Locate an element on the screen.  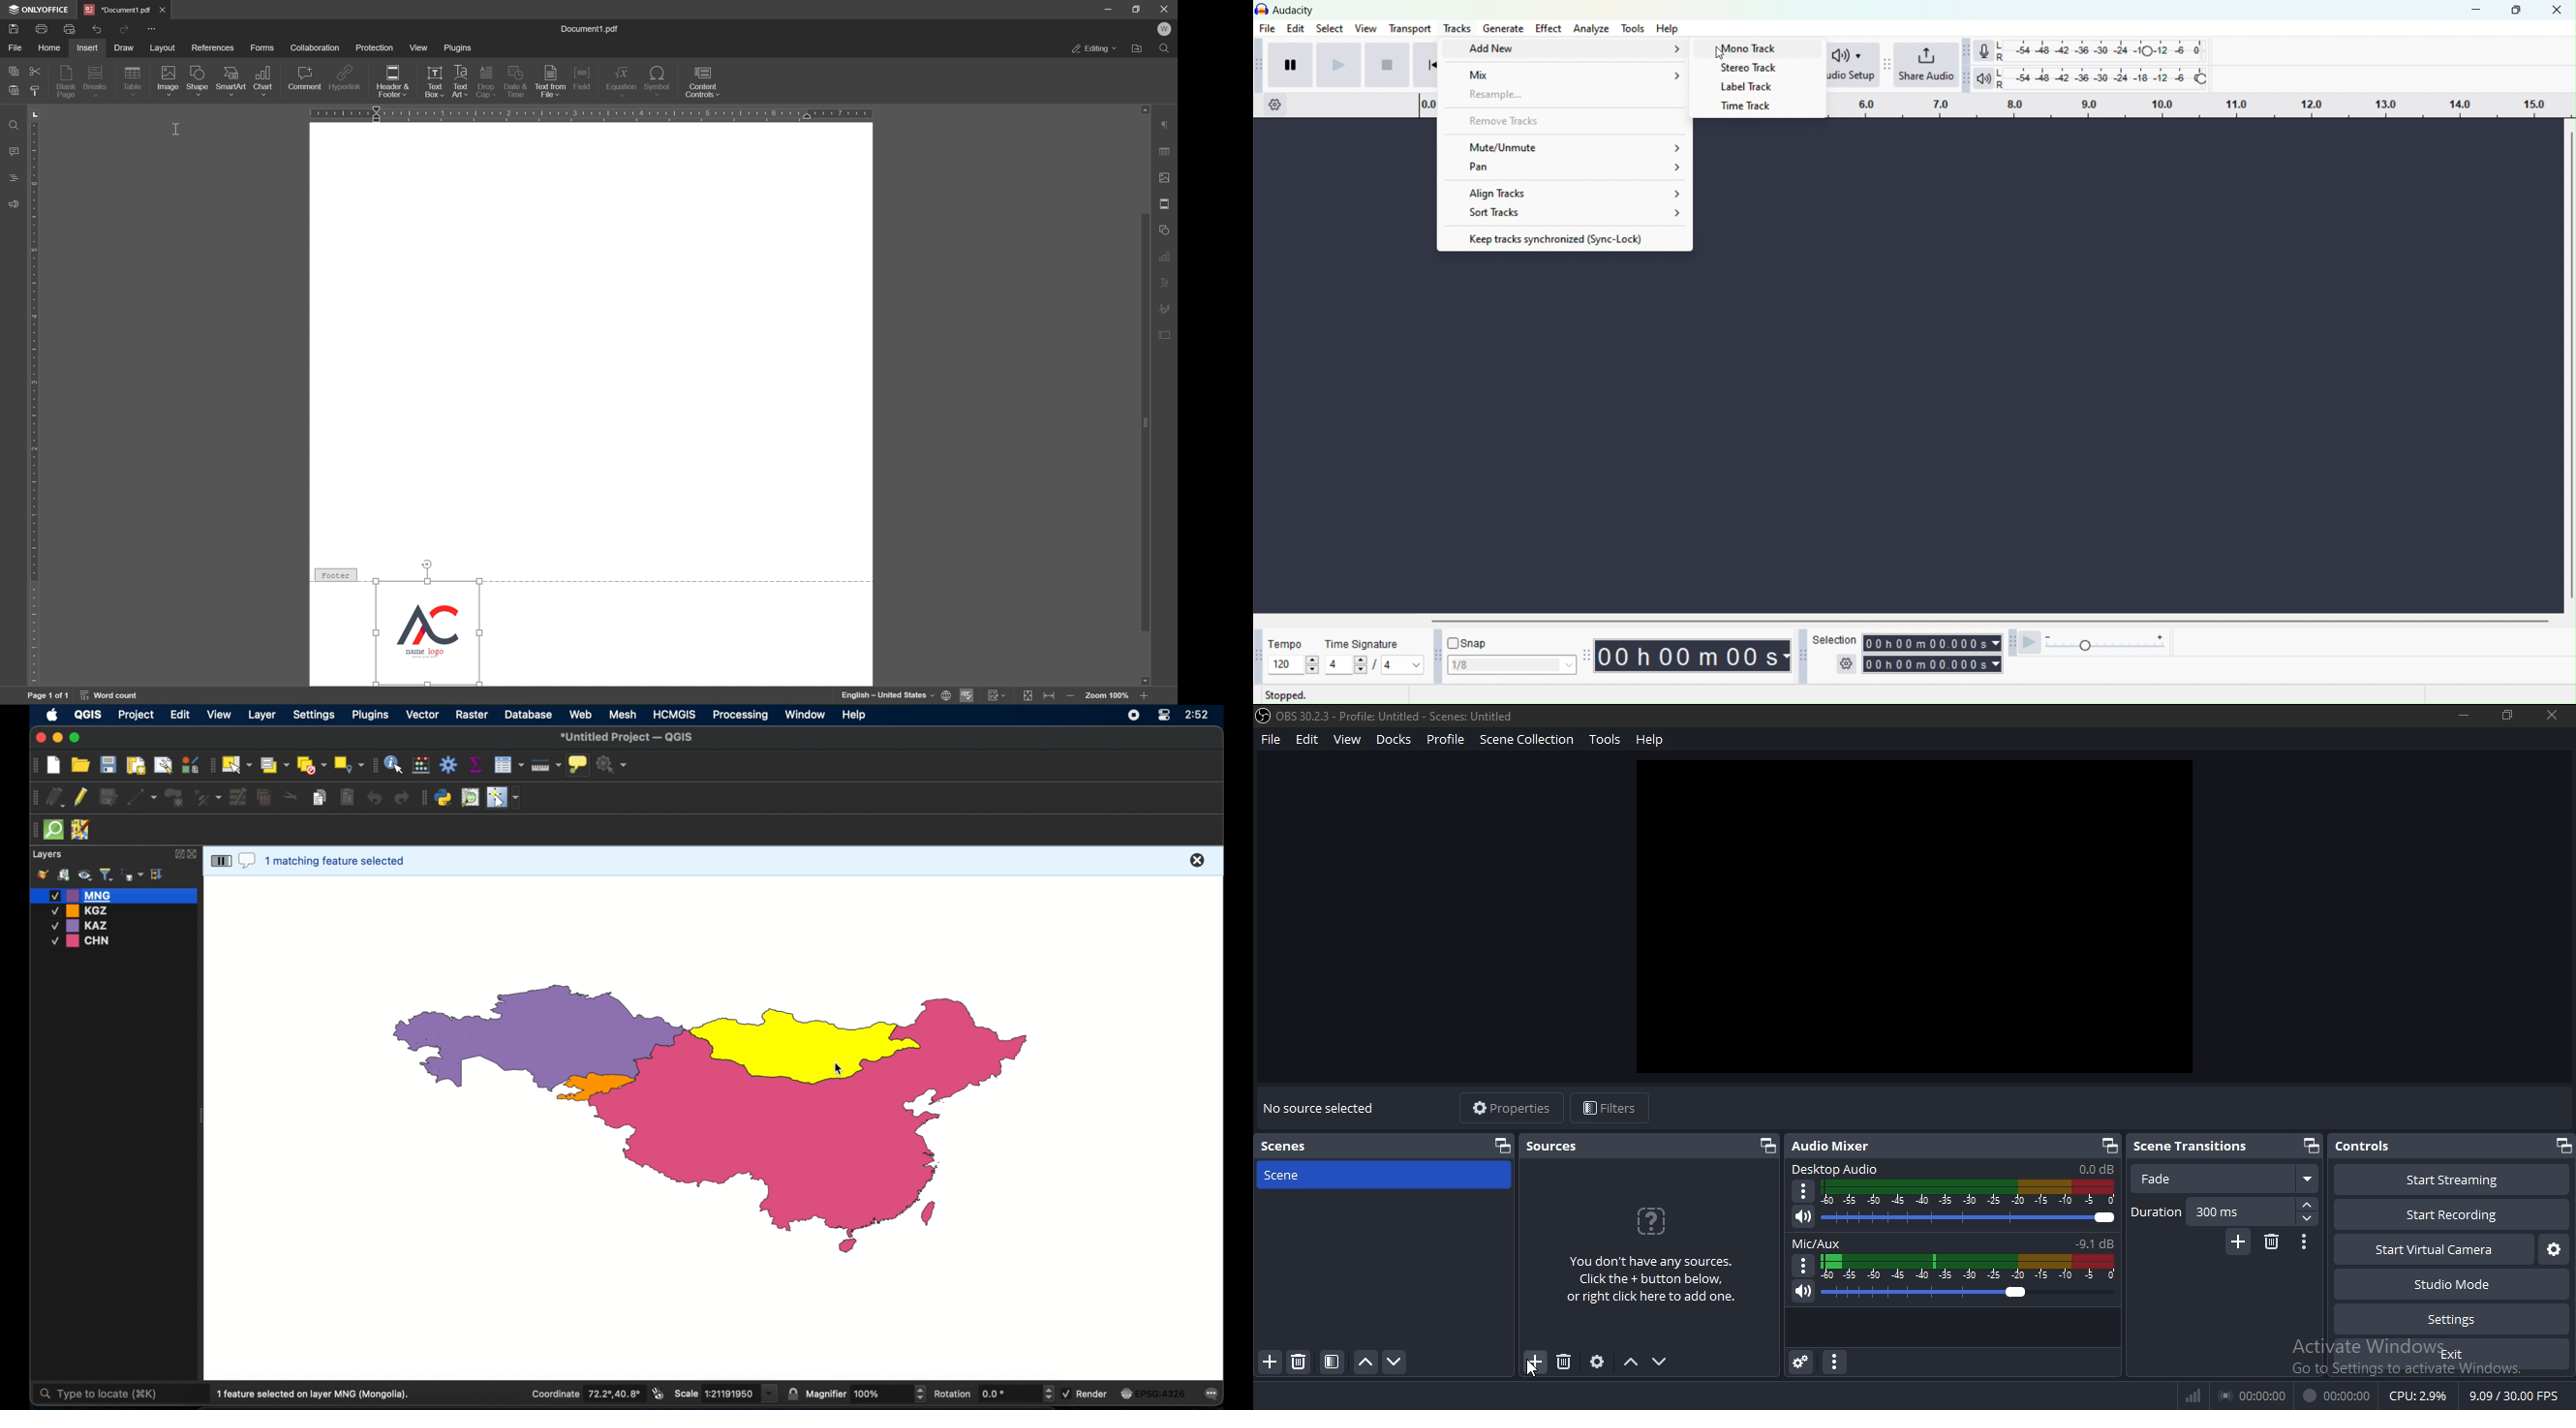
Resemble is located at coordinates (1566, 97).